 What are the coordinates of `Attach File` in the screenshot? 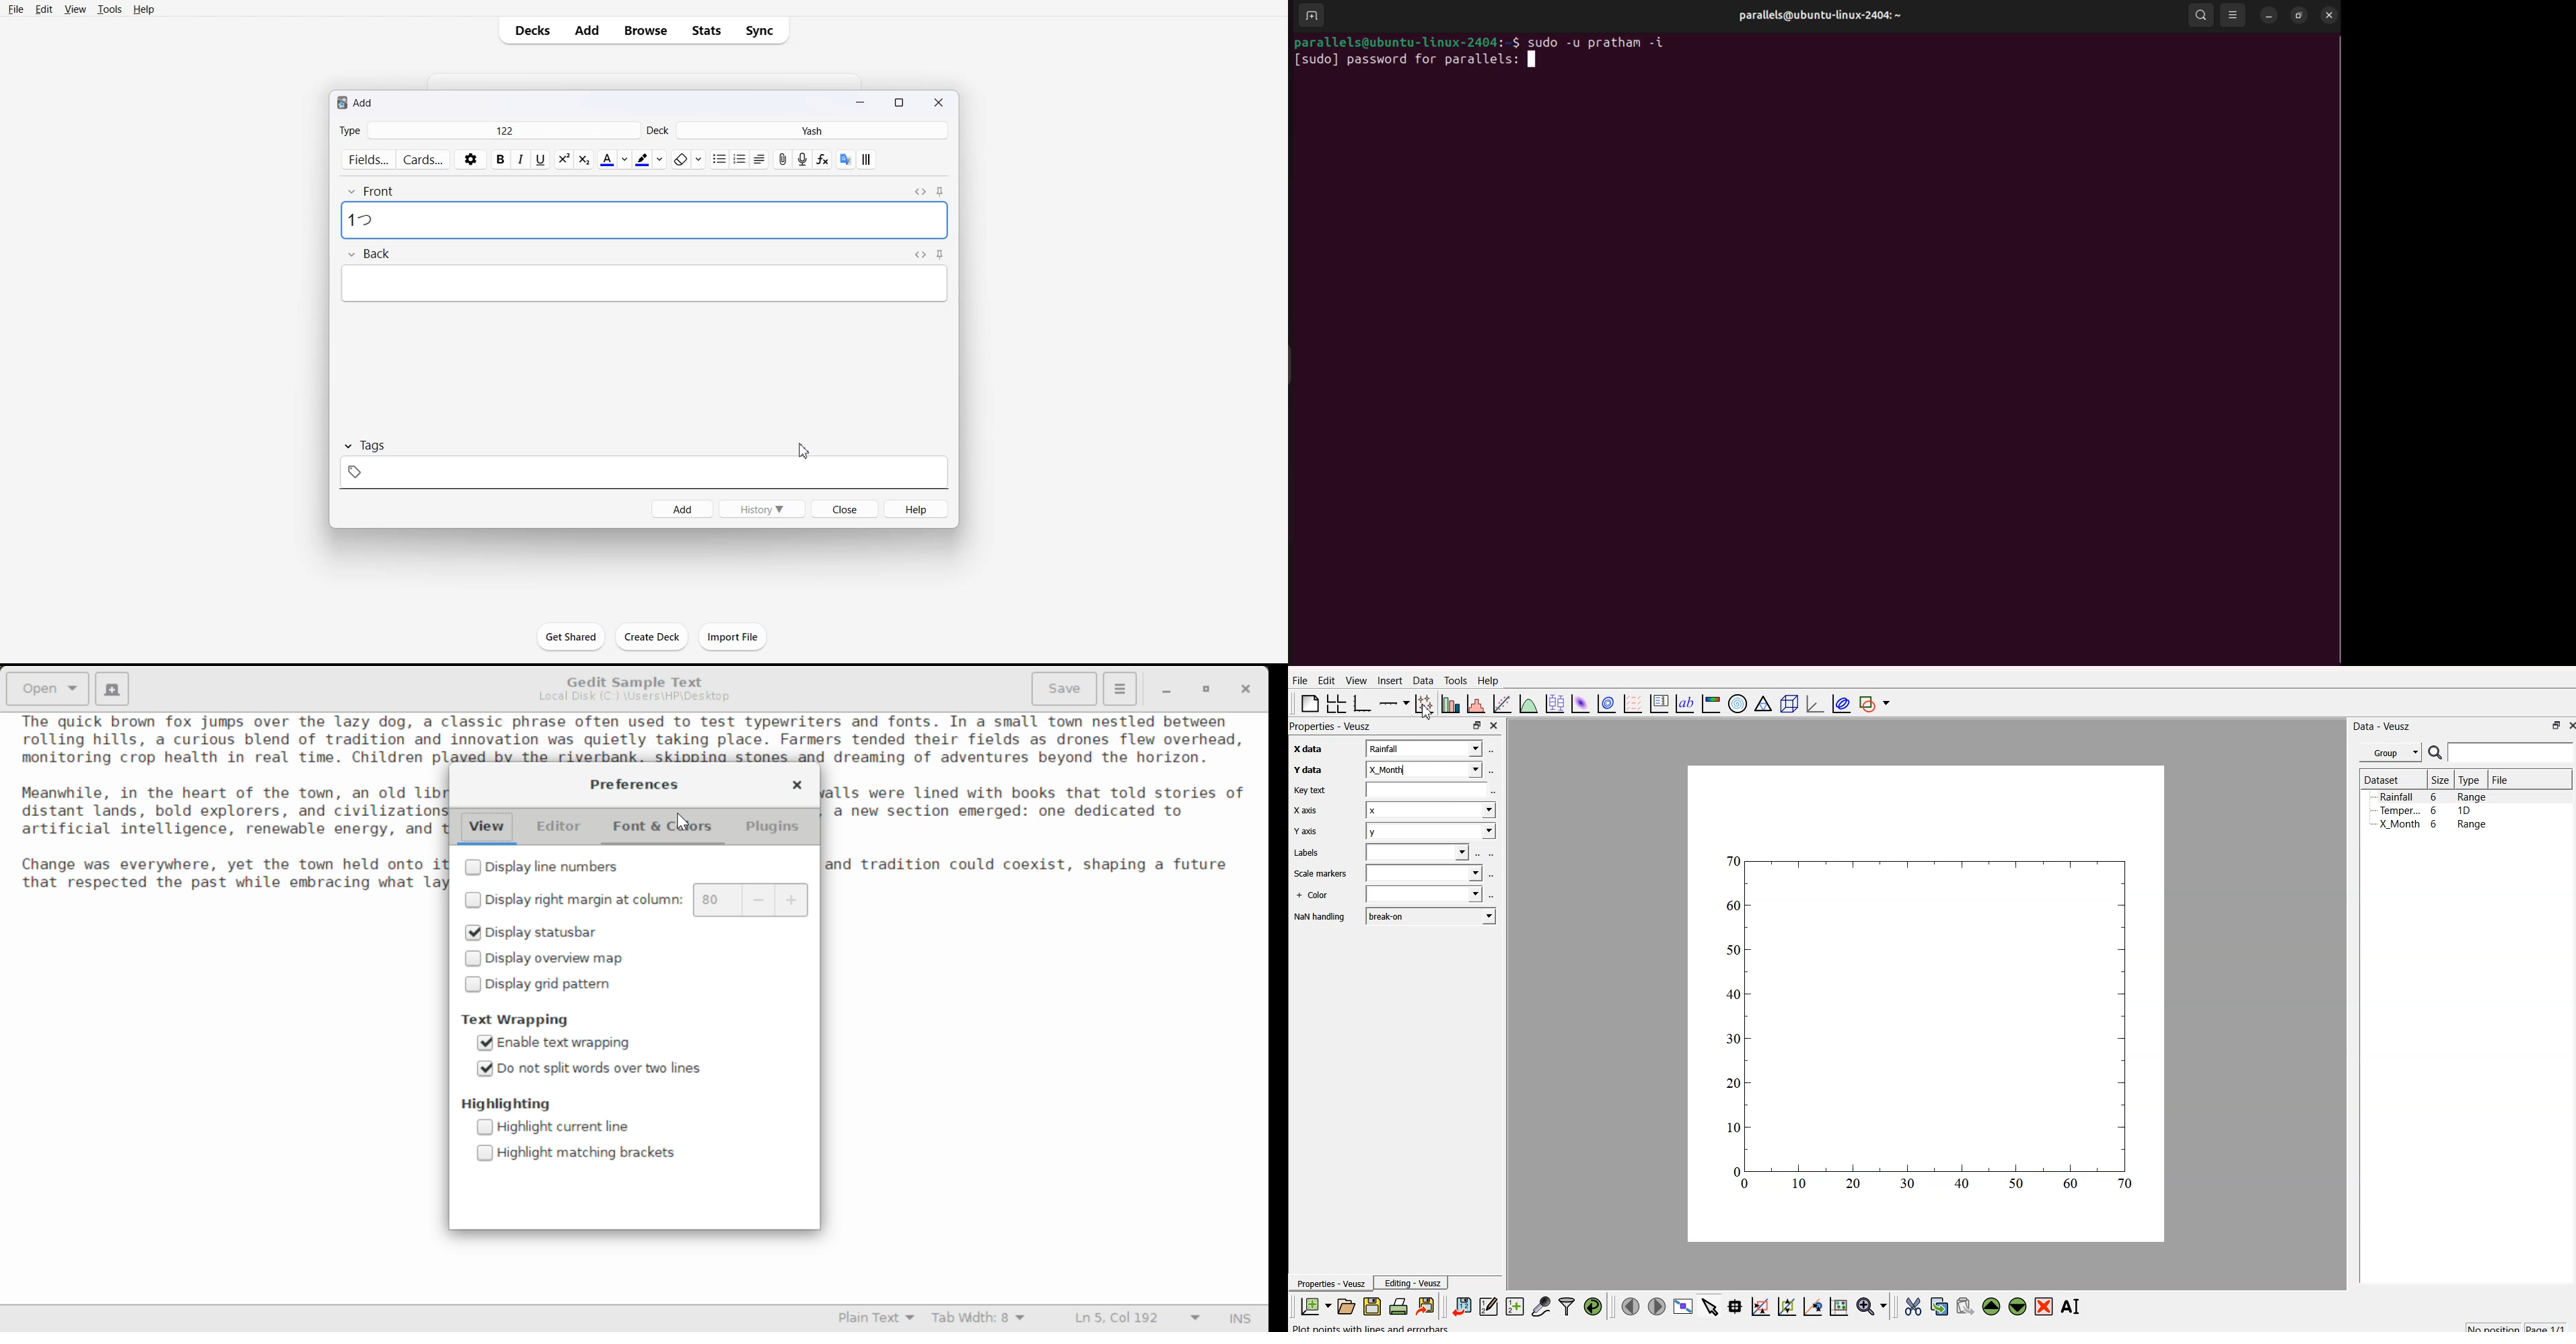 It's located at (783, 159).